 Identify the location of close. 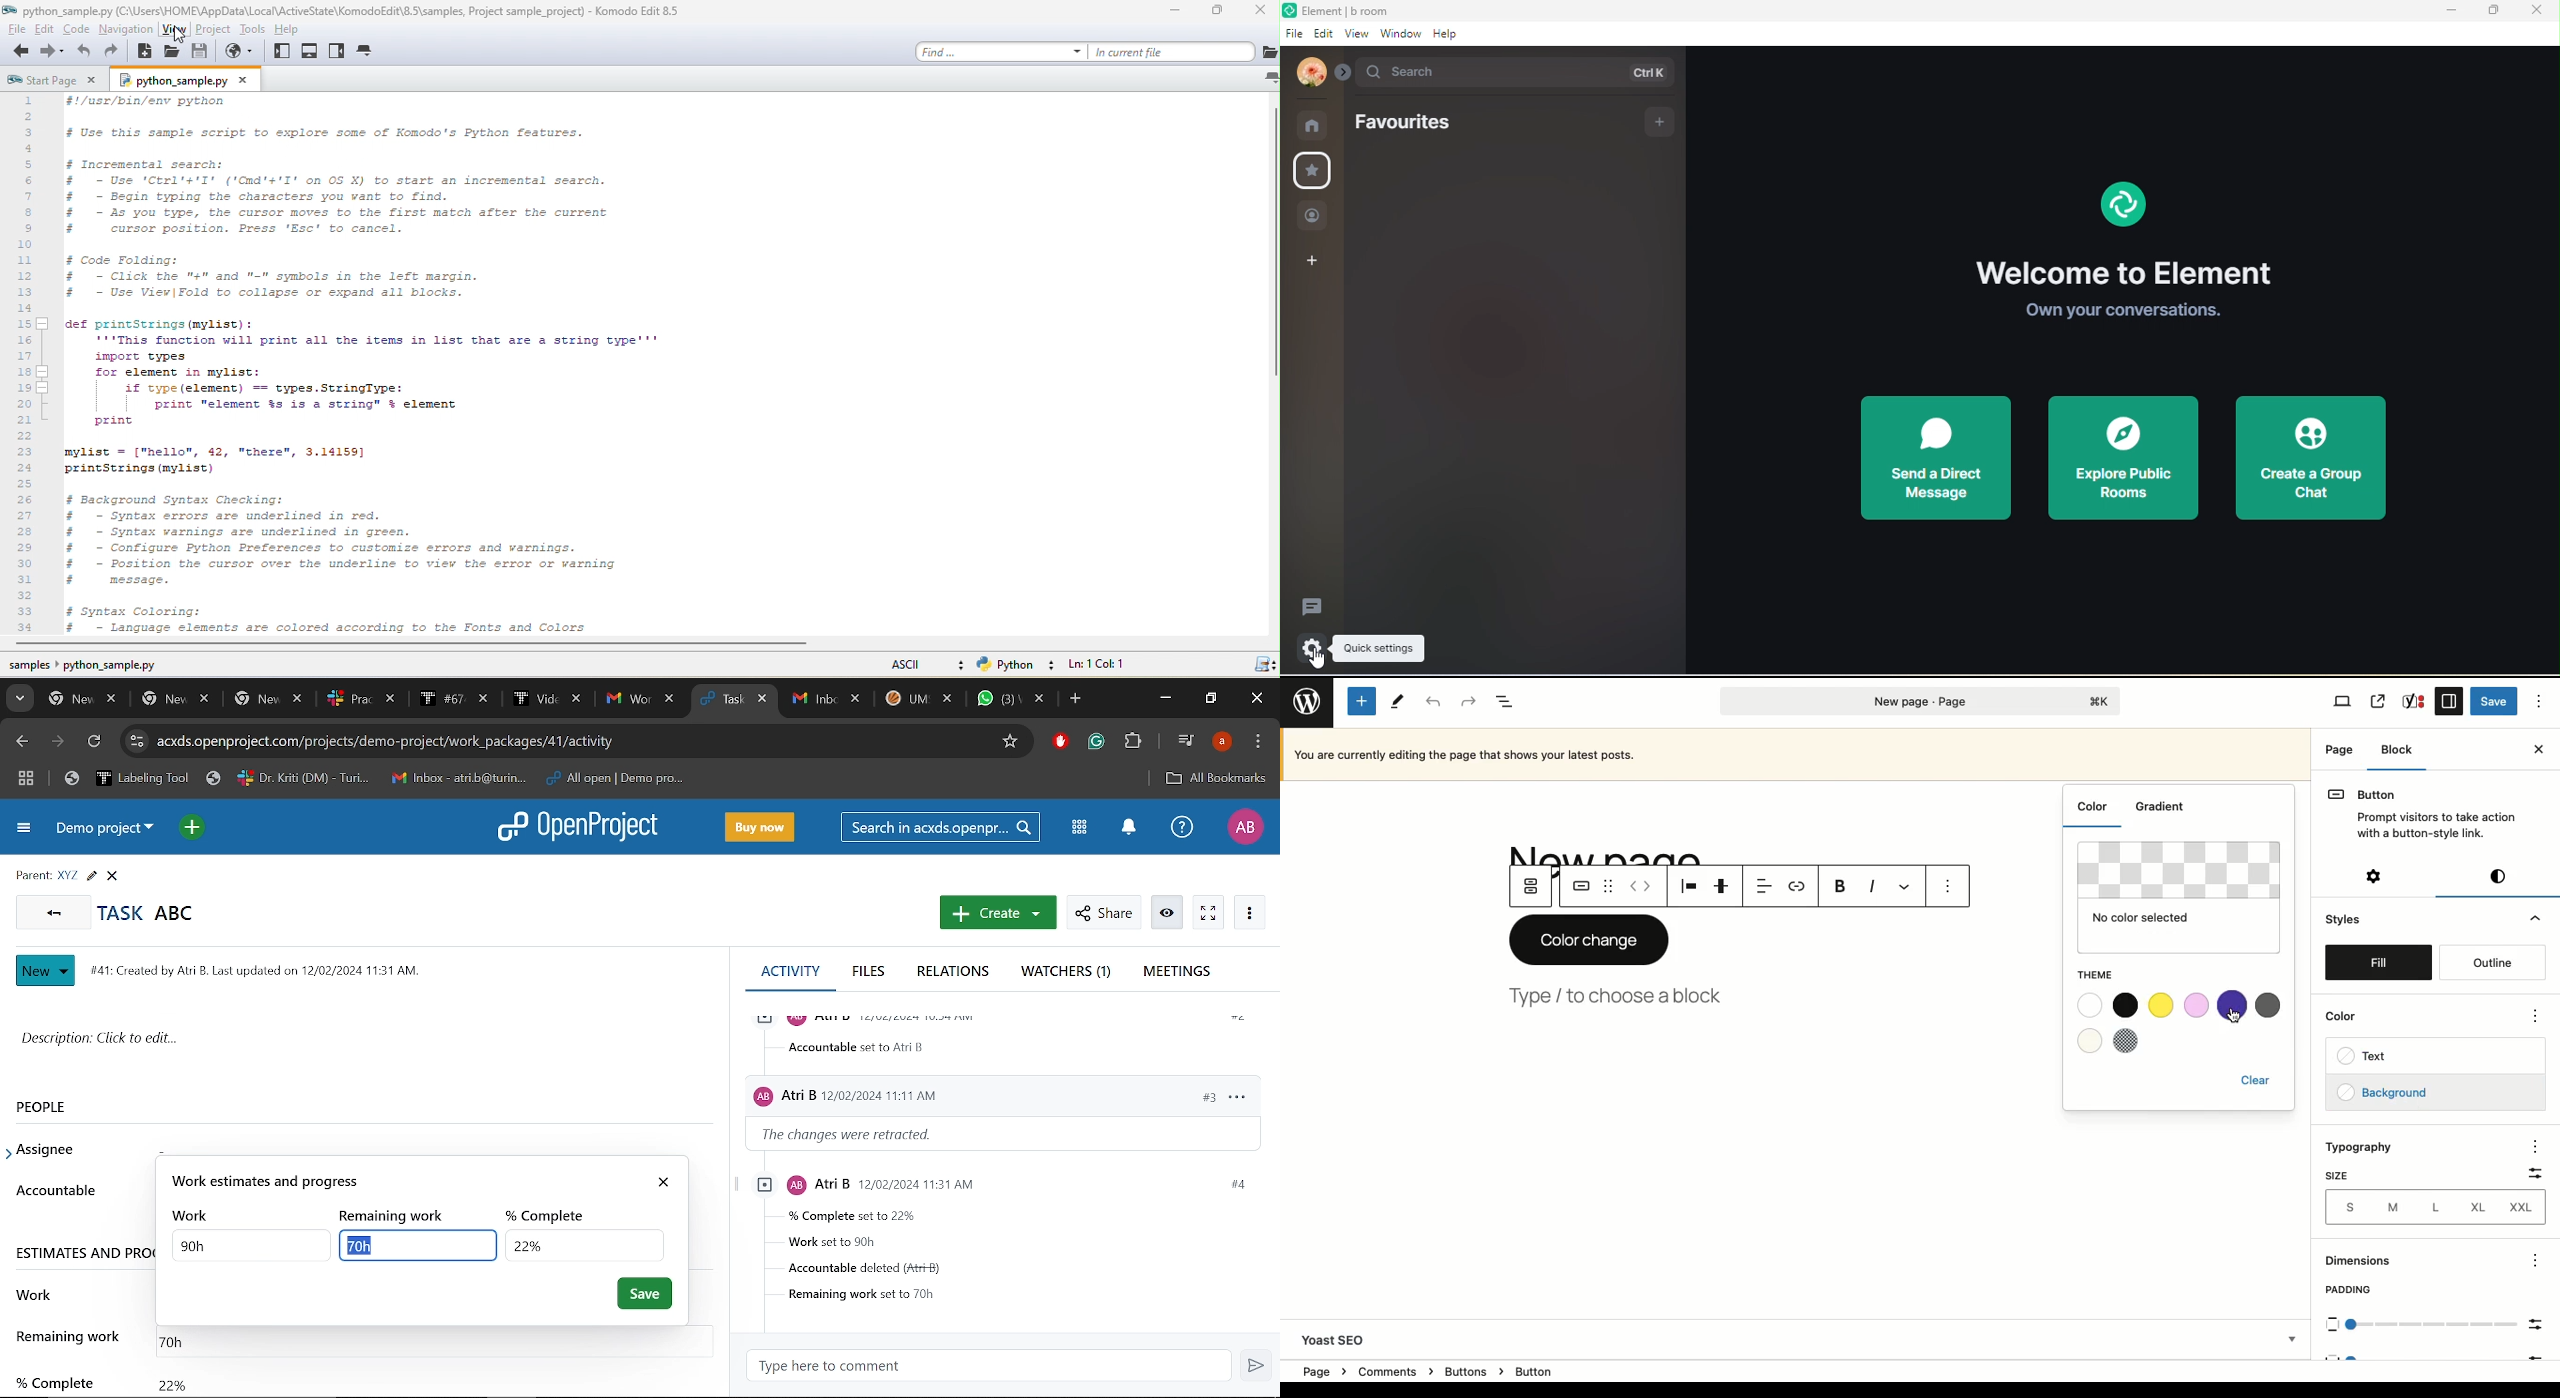
(1261, 12).